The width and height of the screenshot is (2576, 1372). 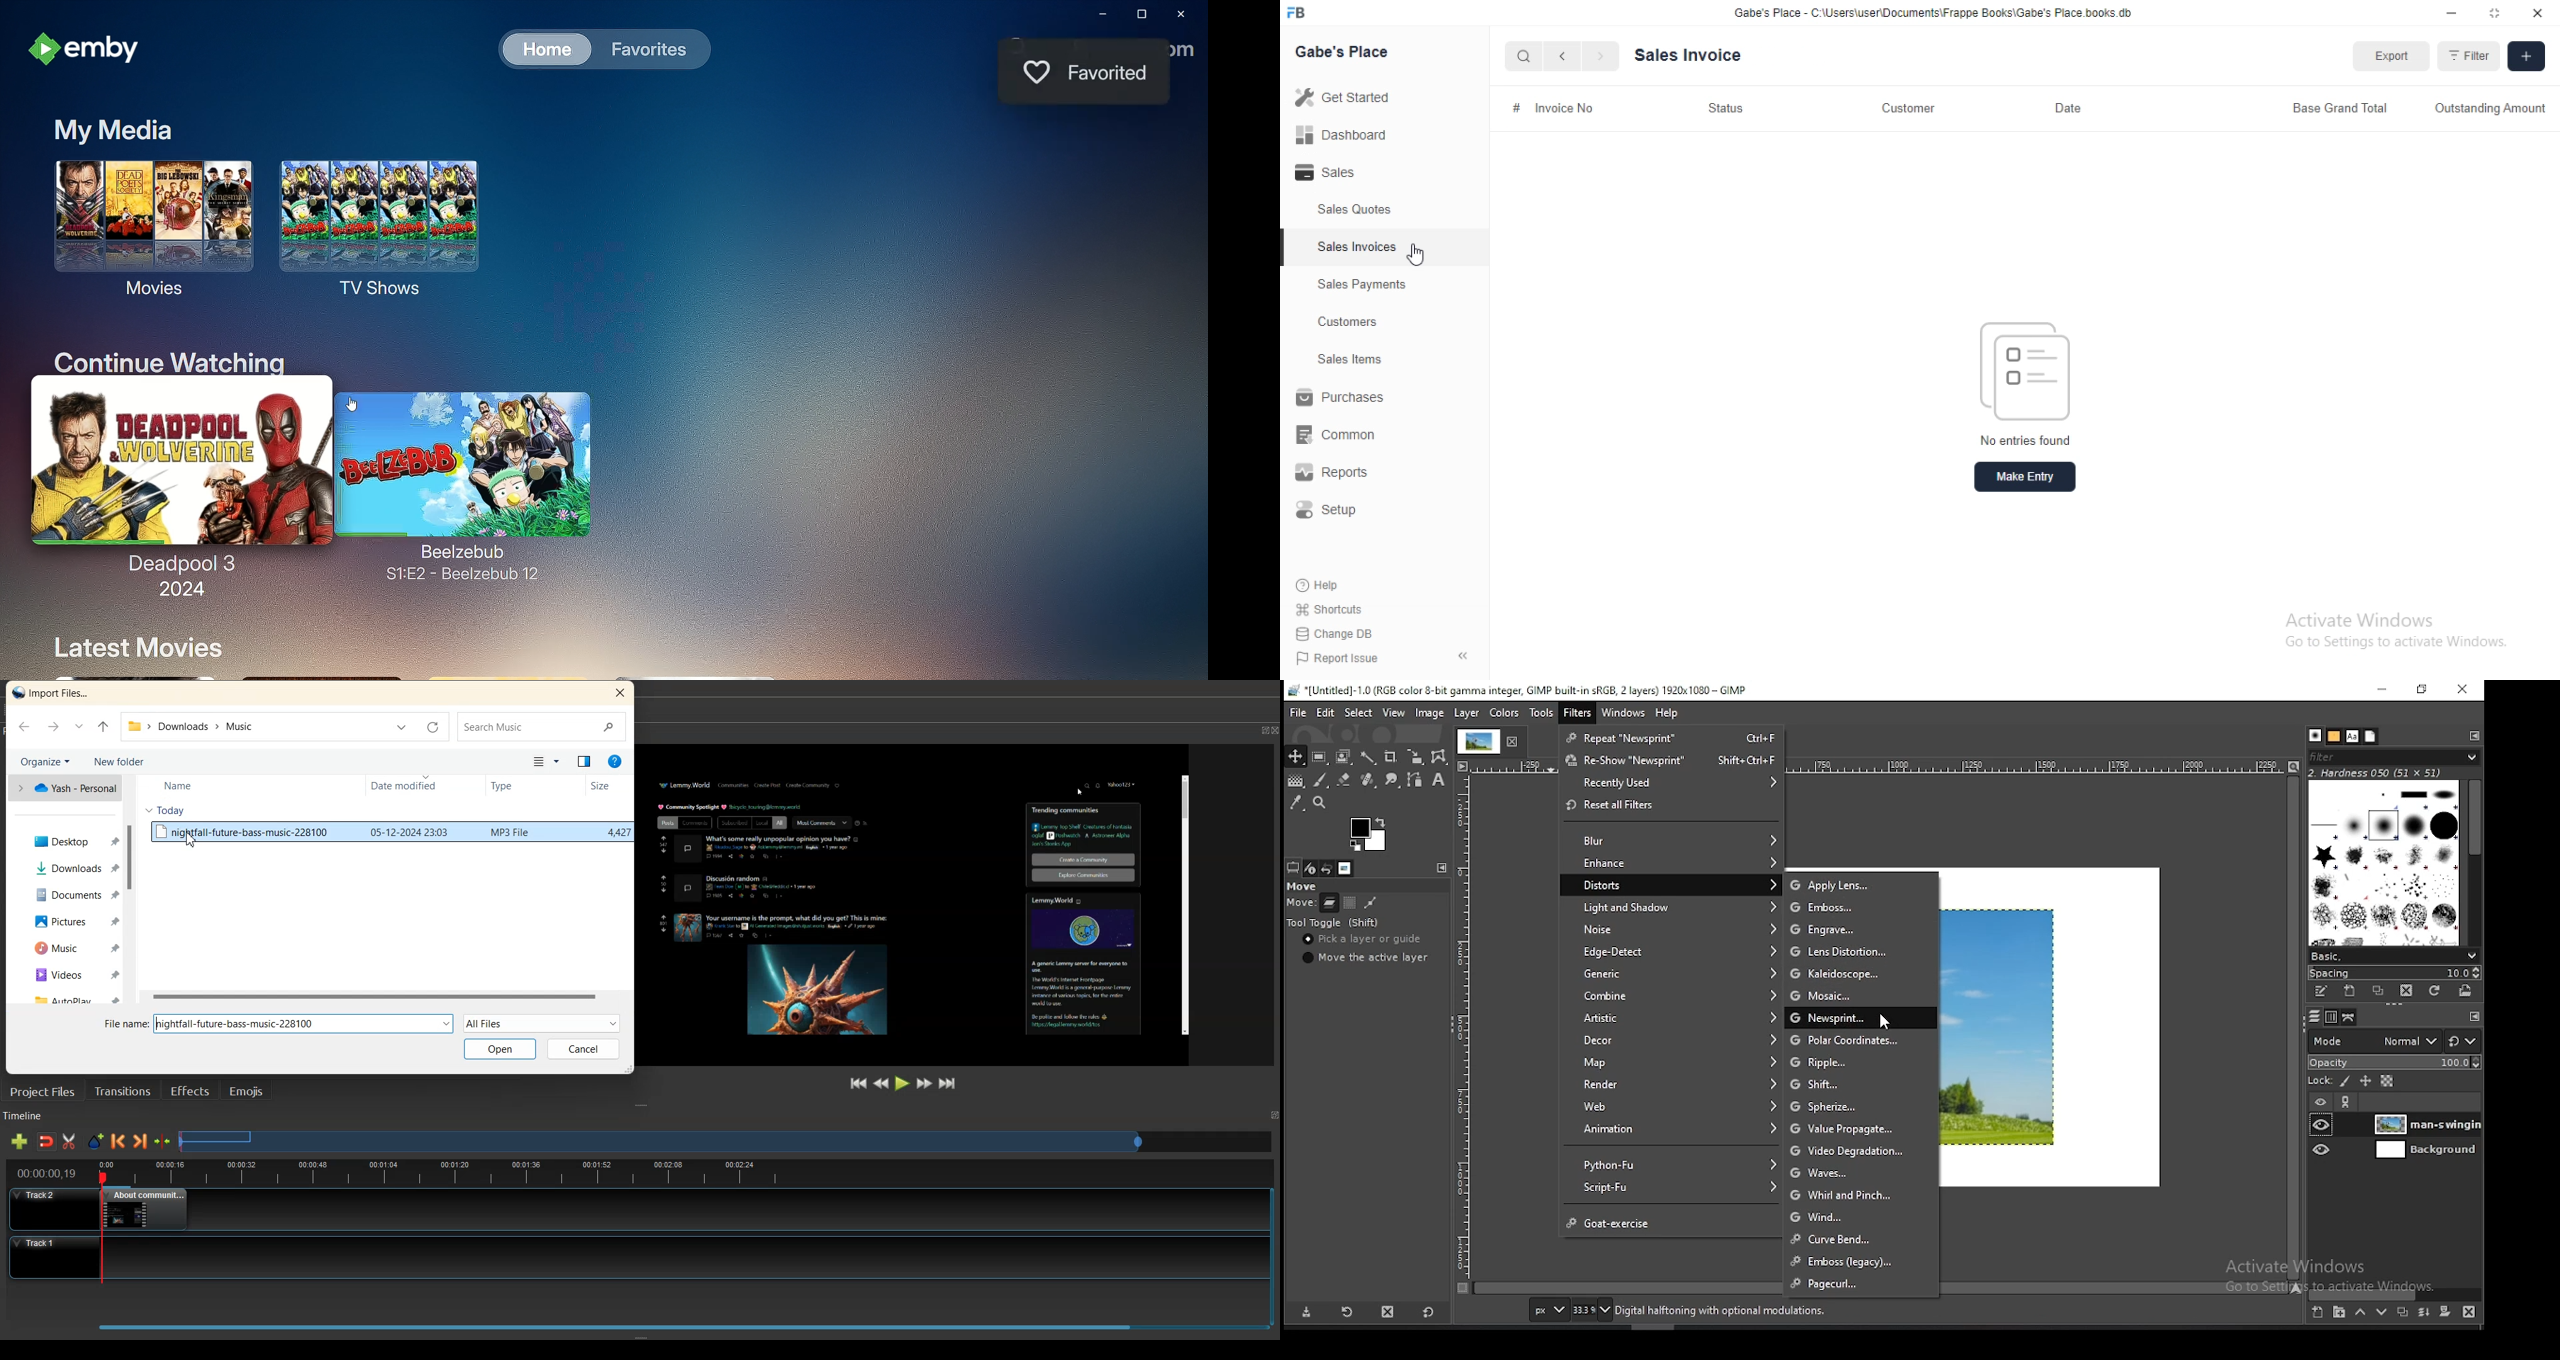 I want to click on previous, so click(x=1564, y=54).